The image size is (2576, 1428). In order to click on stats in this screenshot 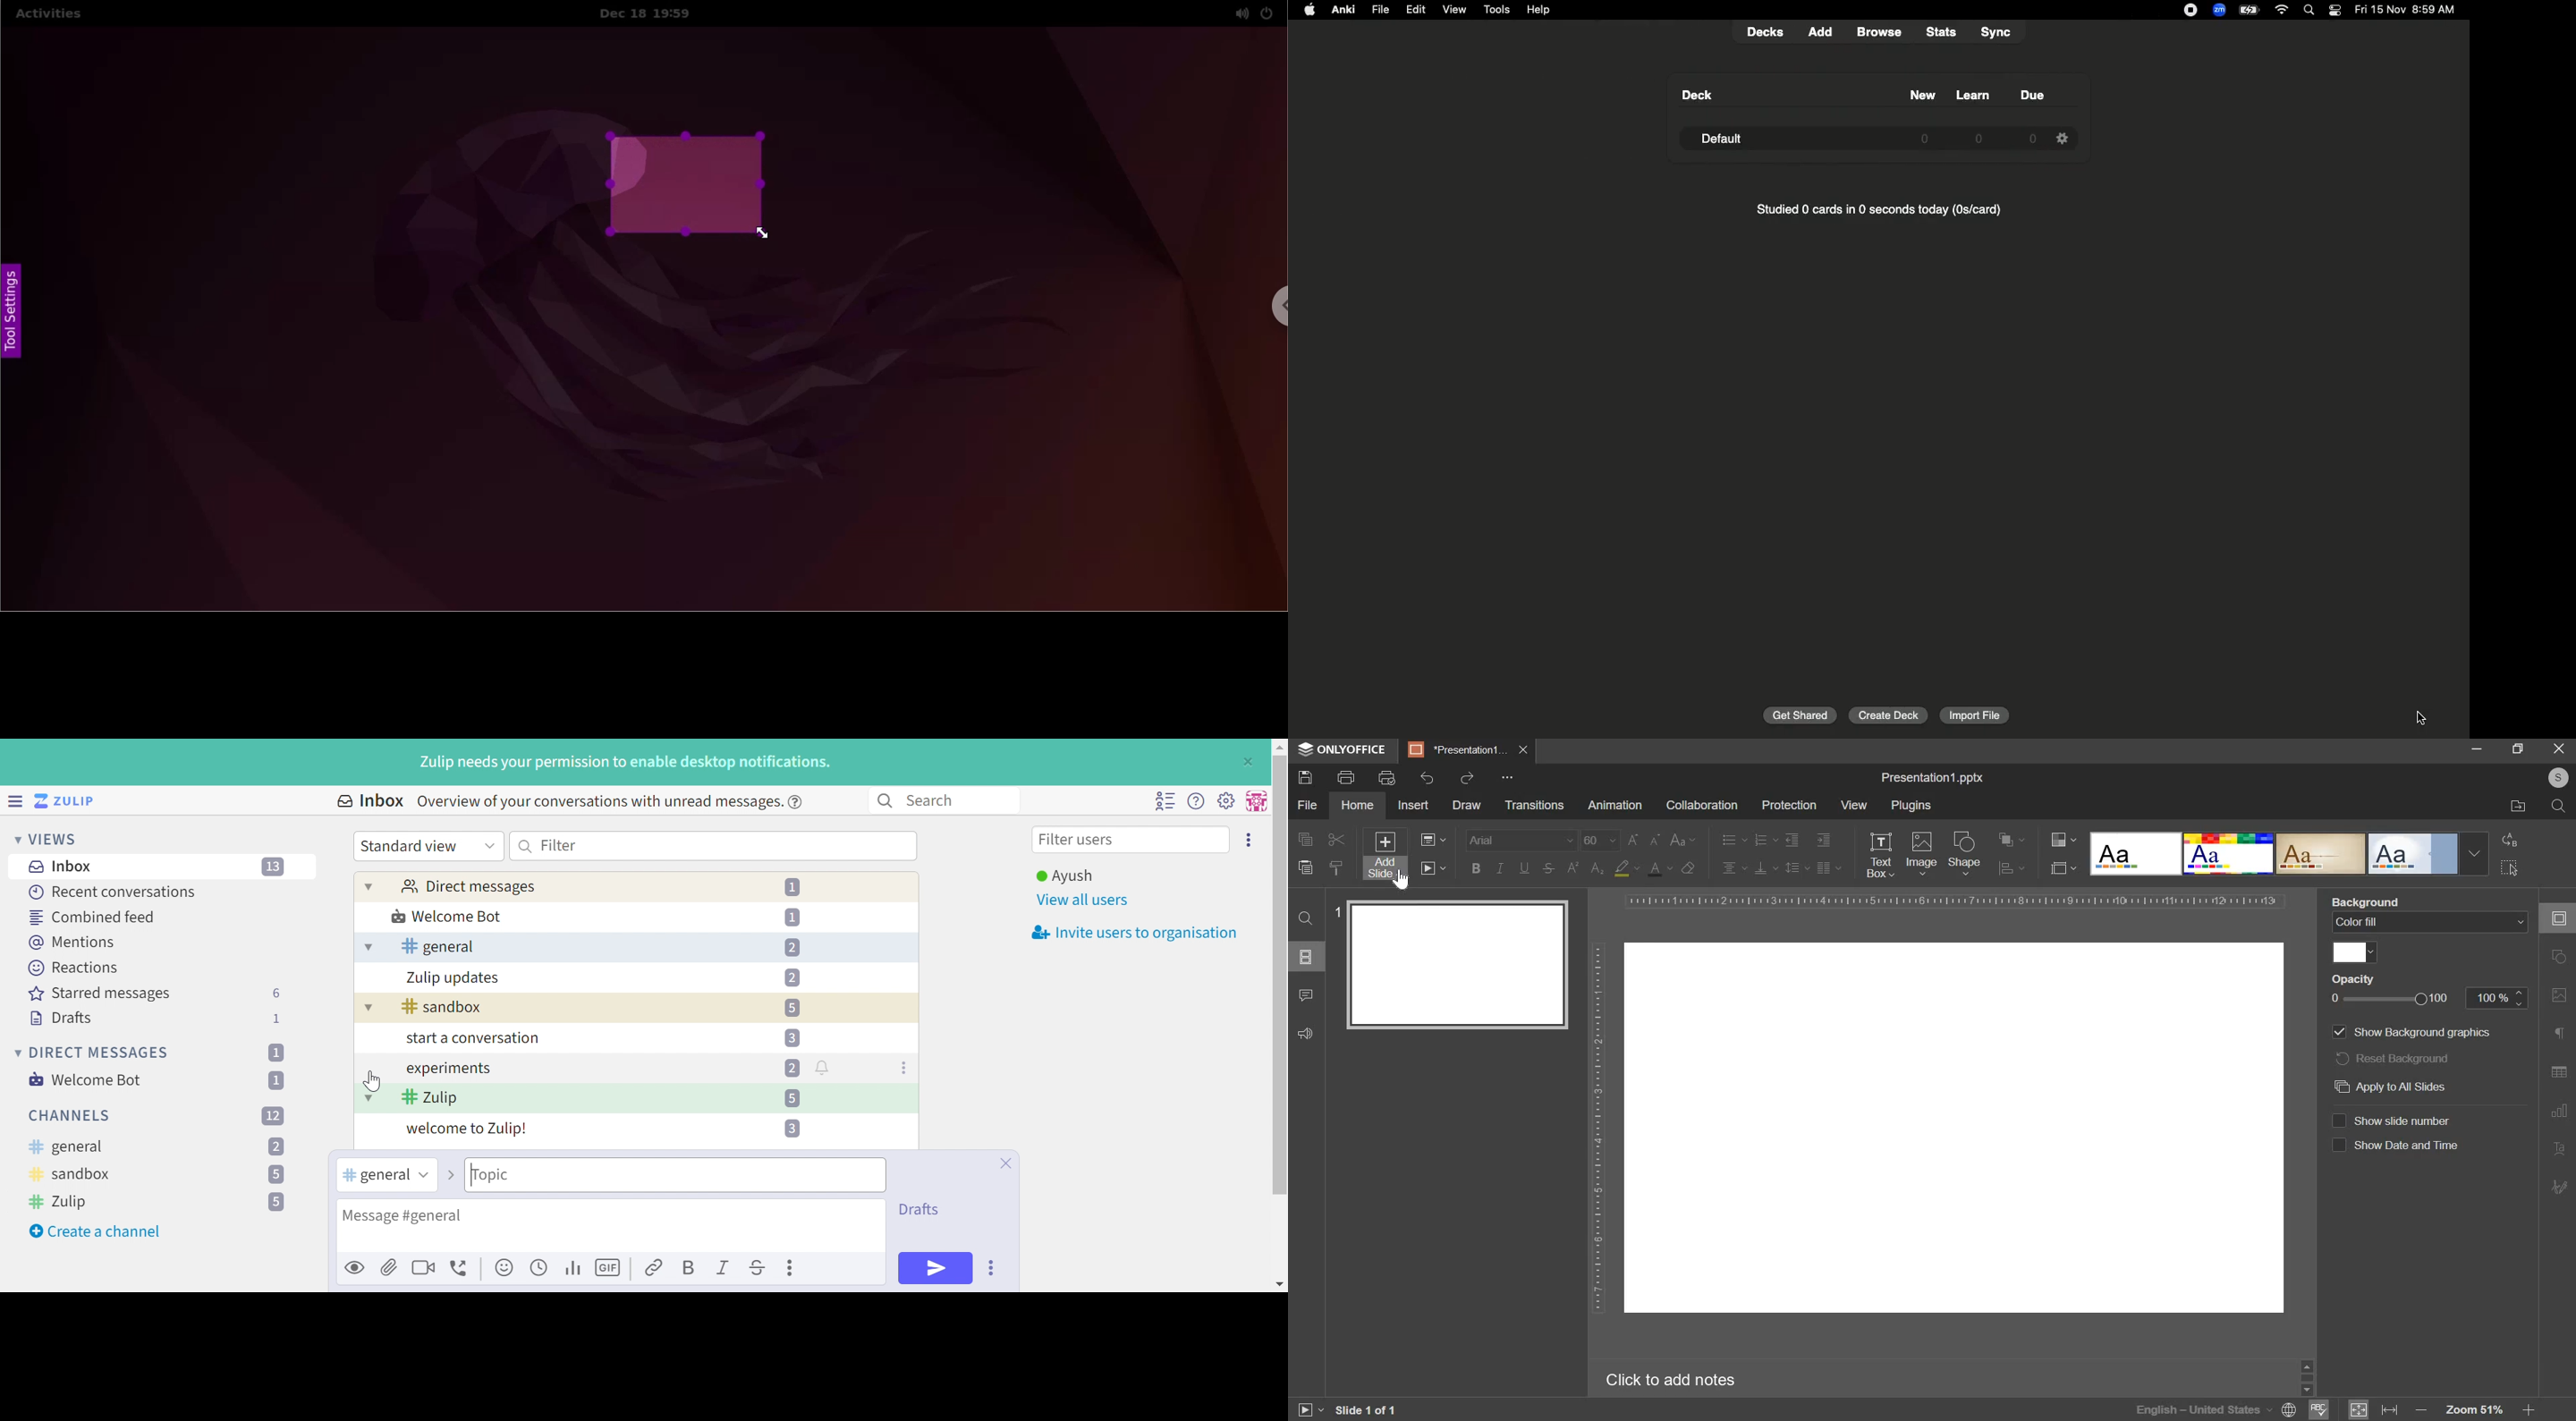, I will do `click(1944, 31)`.